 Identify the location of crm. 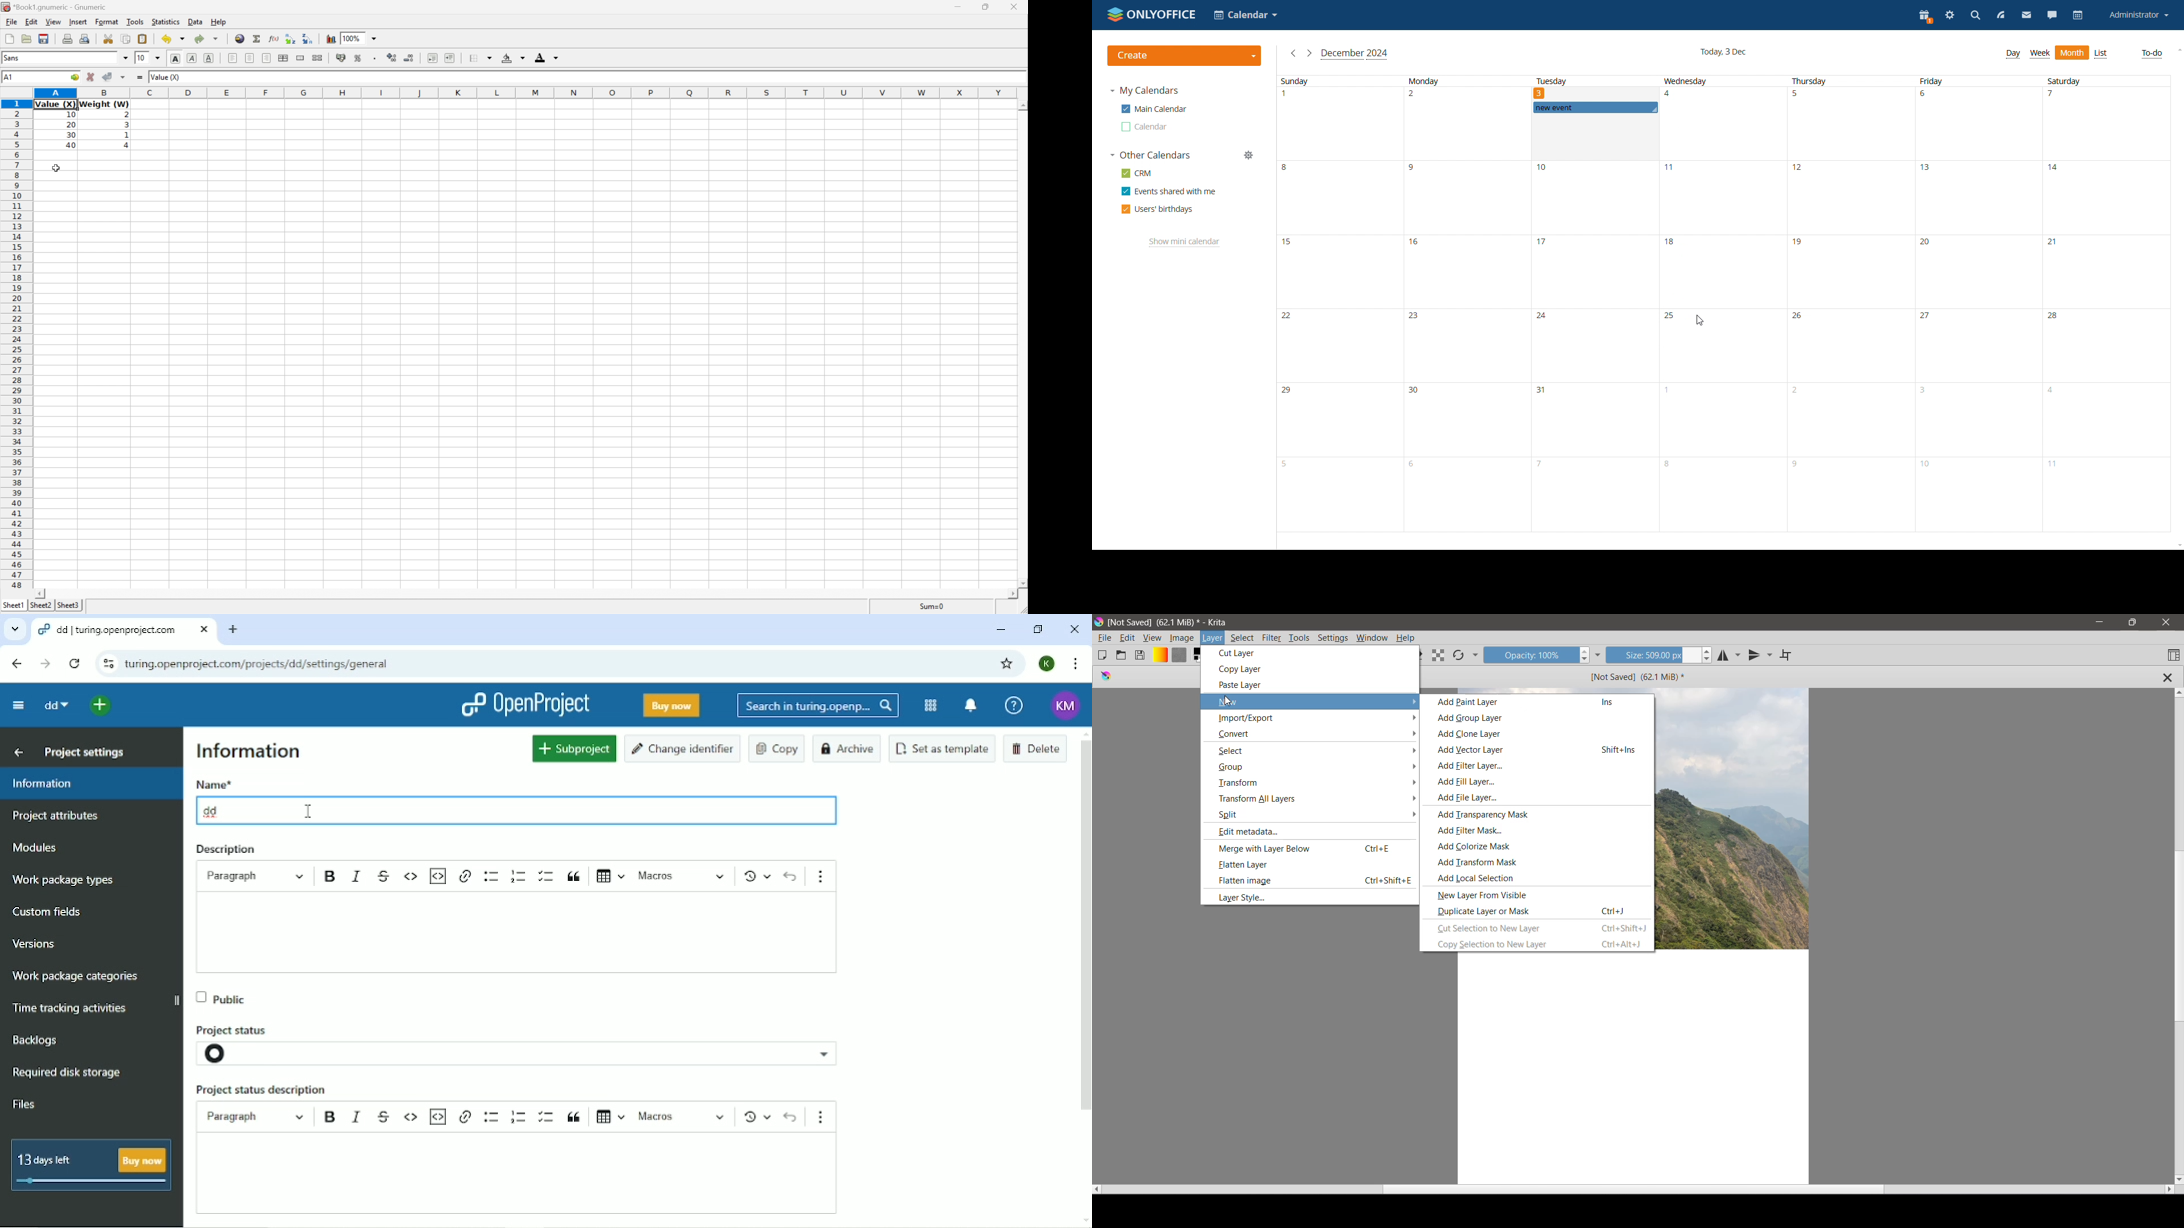
(1136, 173).